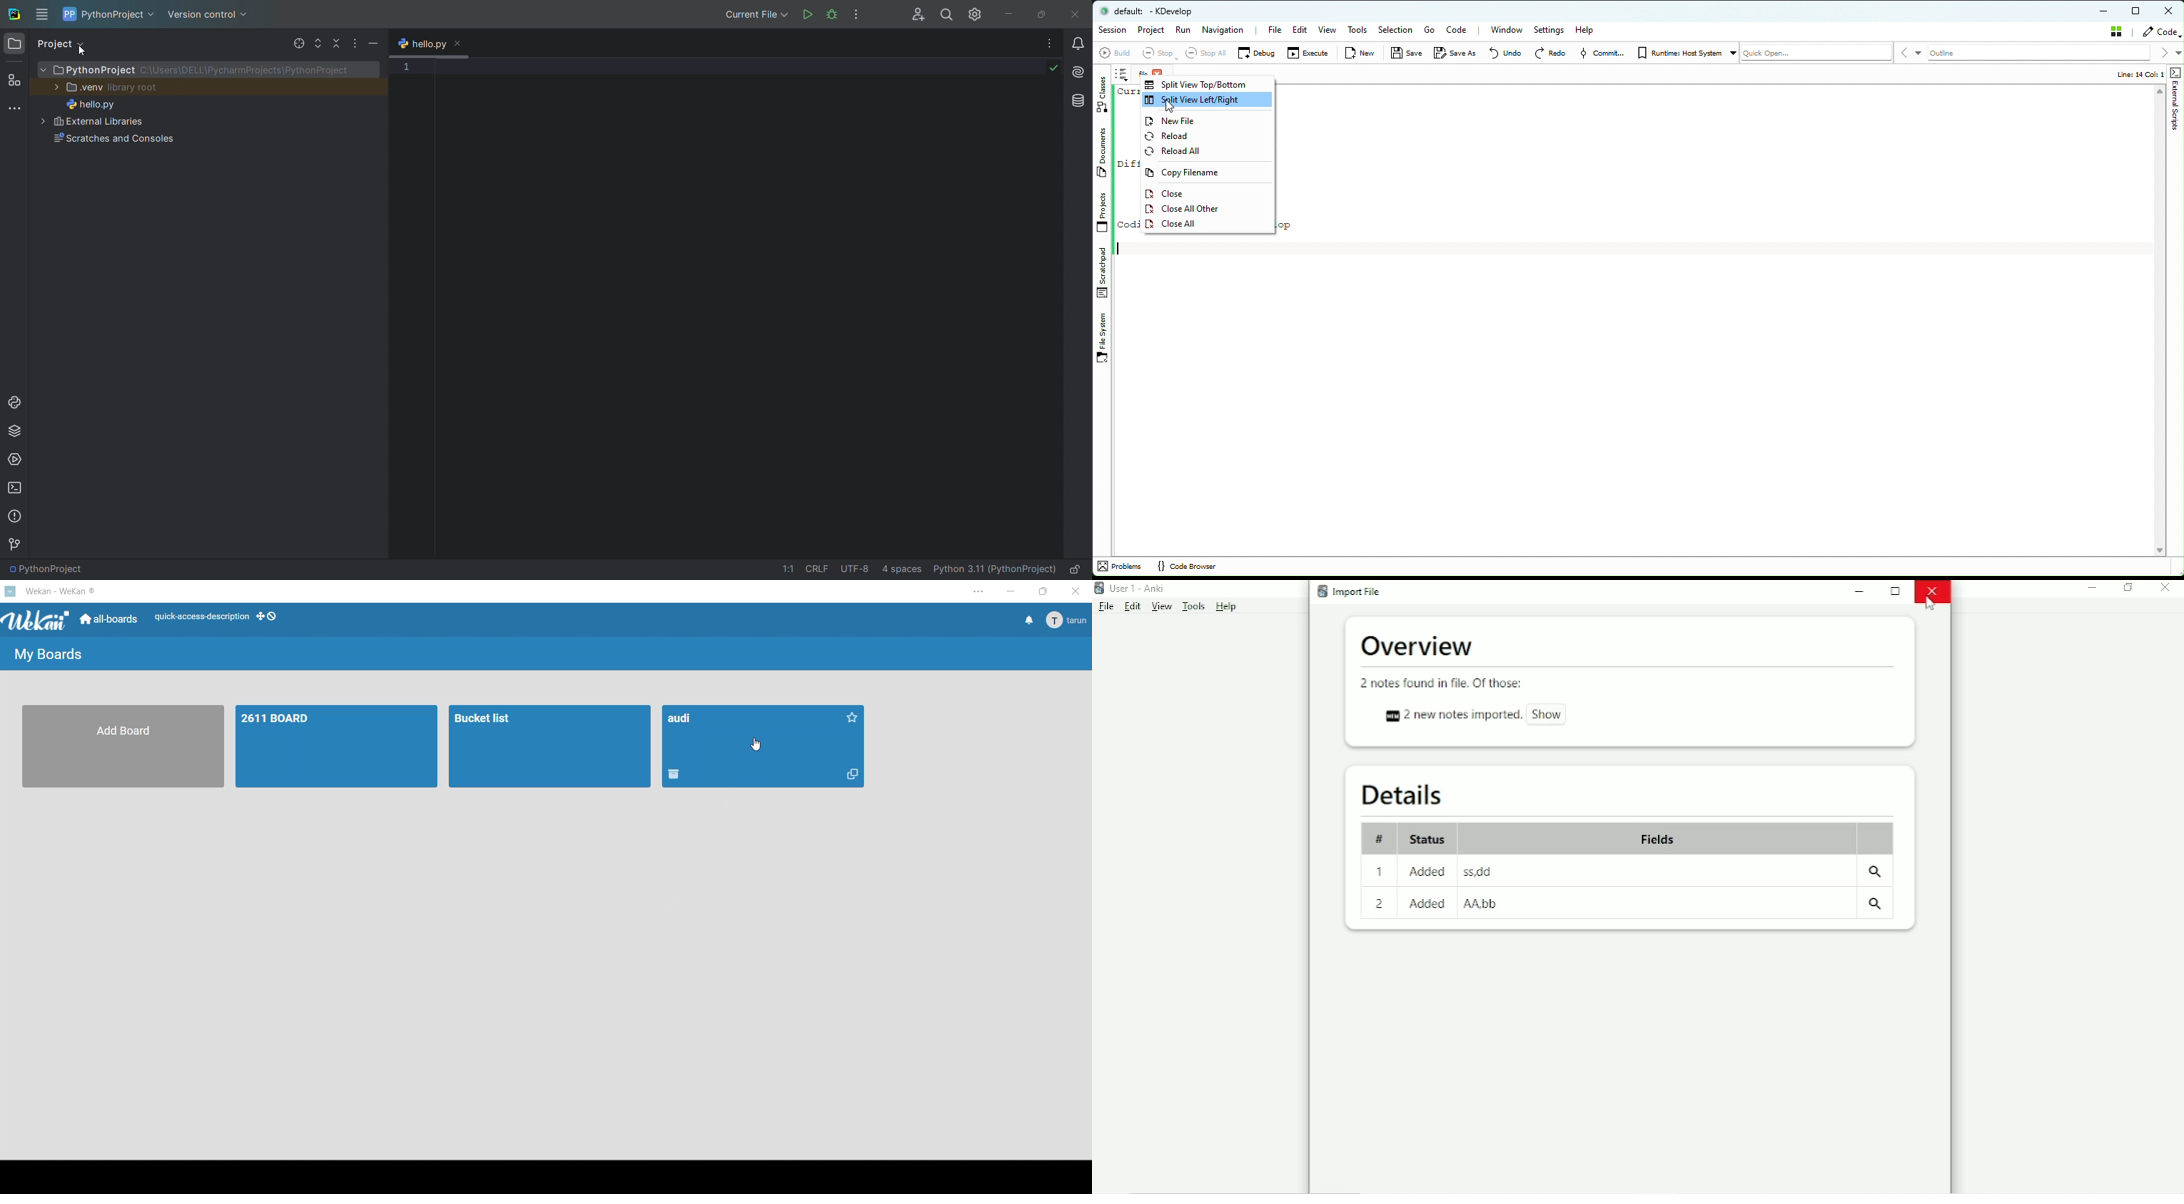 The height and width of the screenshot is (1204, 2184). I want to click on Status, so click(1429, 840).